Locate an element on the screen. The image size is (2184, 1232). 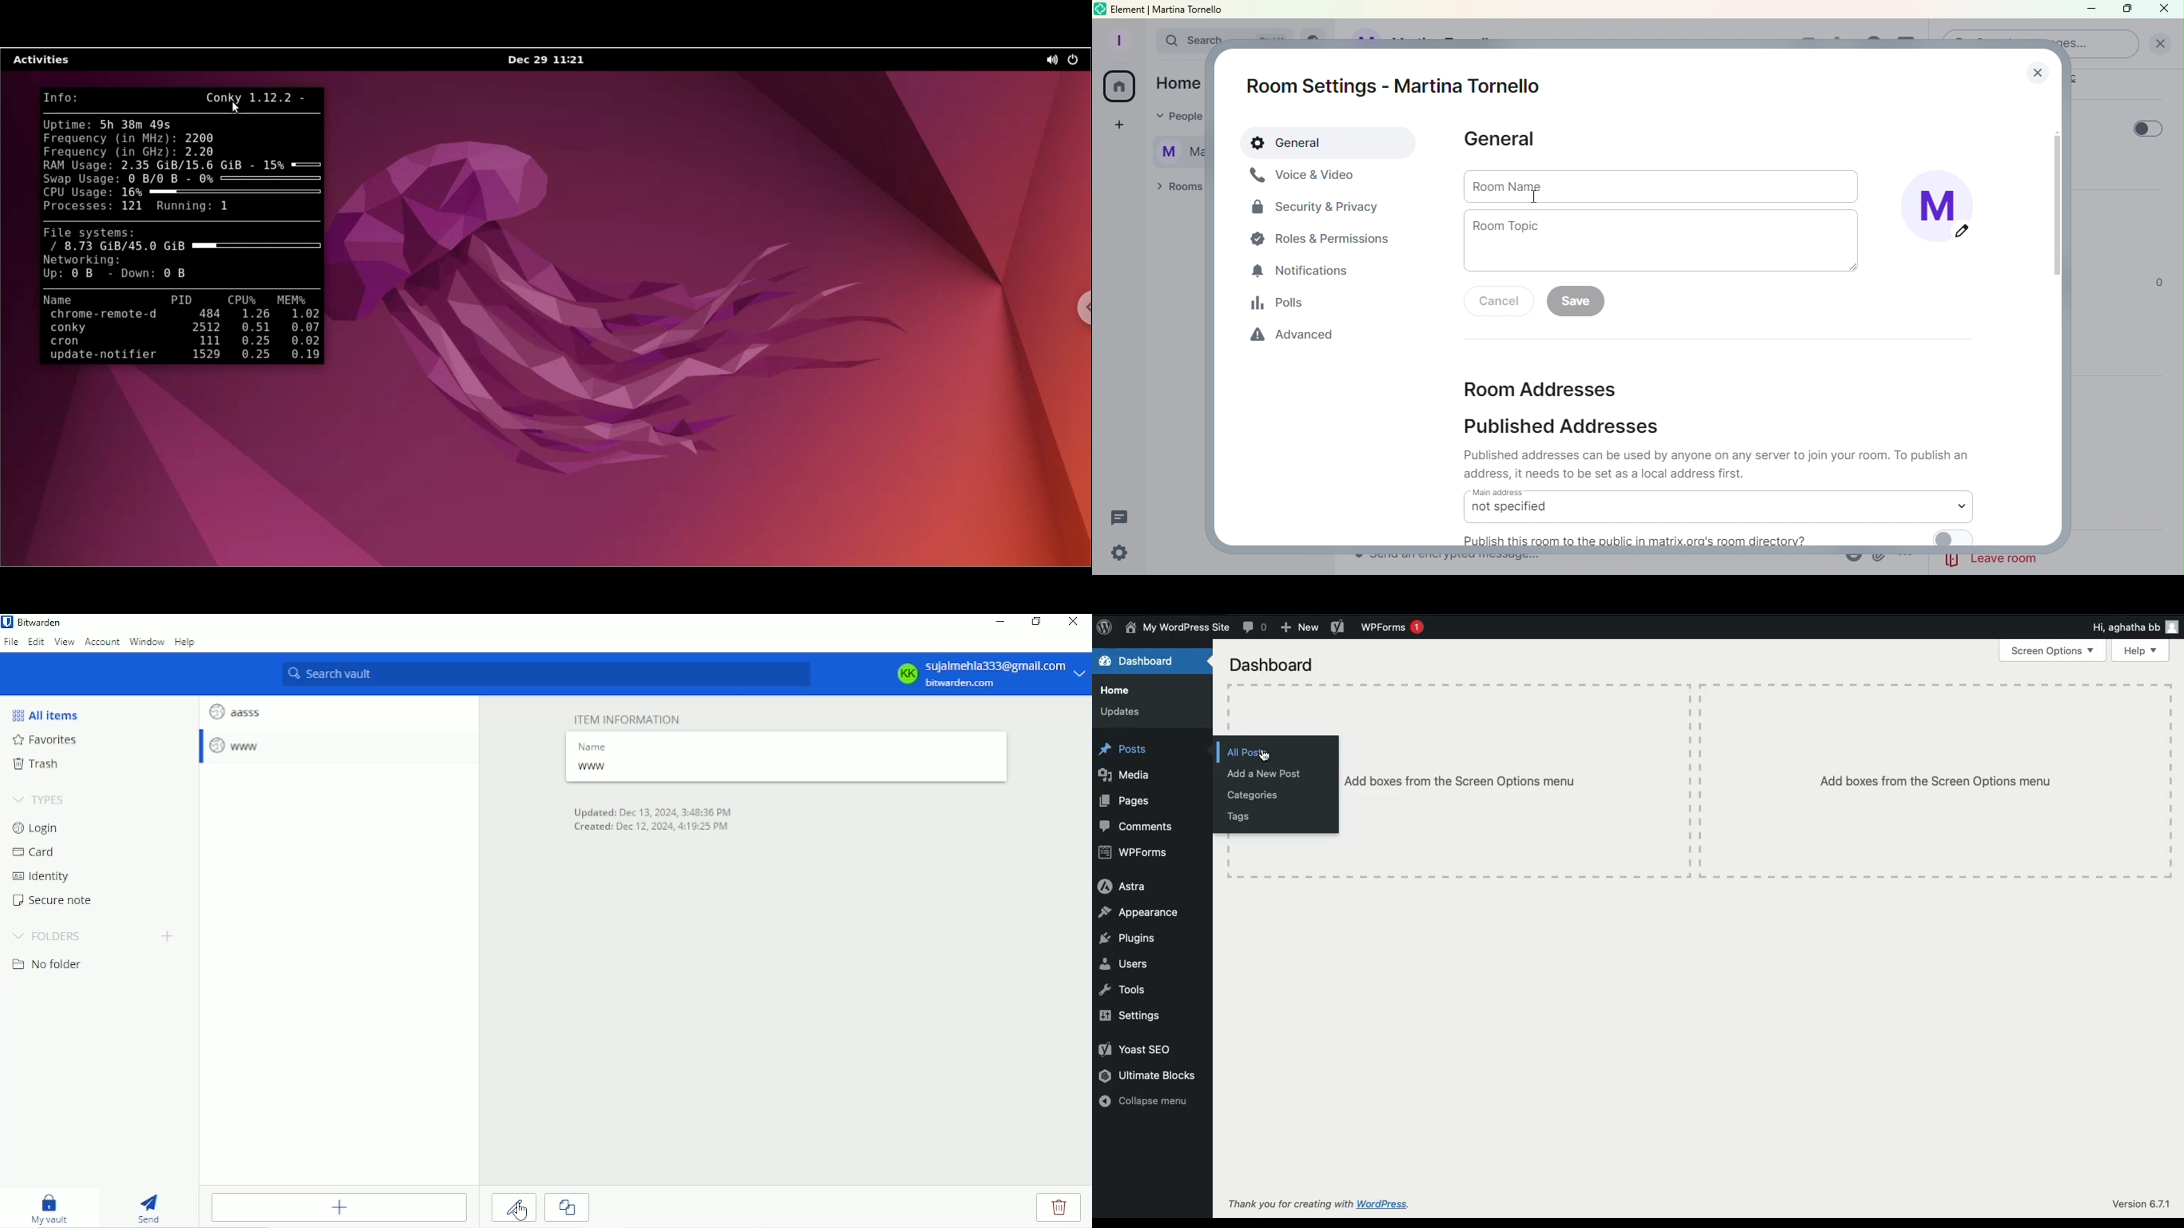
Create folder is located at coordinates (170, 936).